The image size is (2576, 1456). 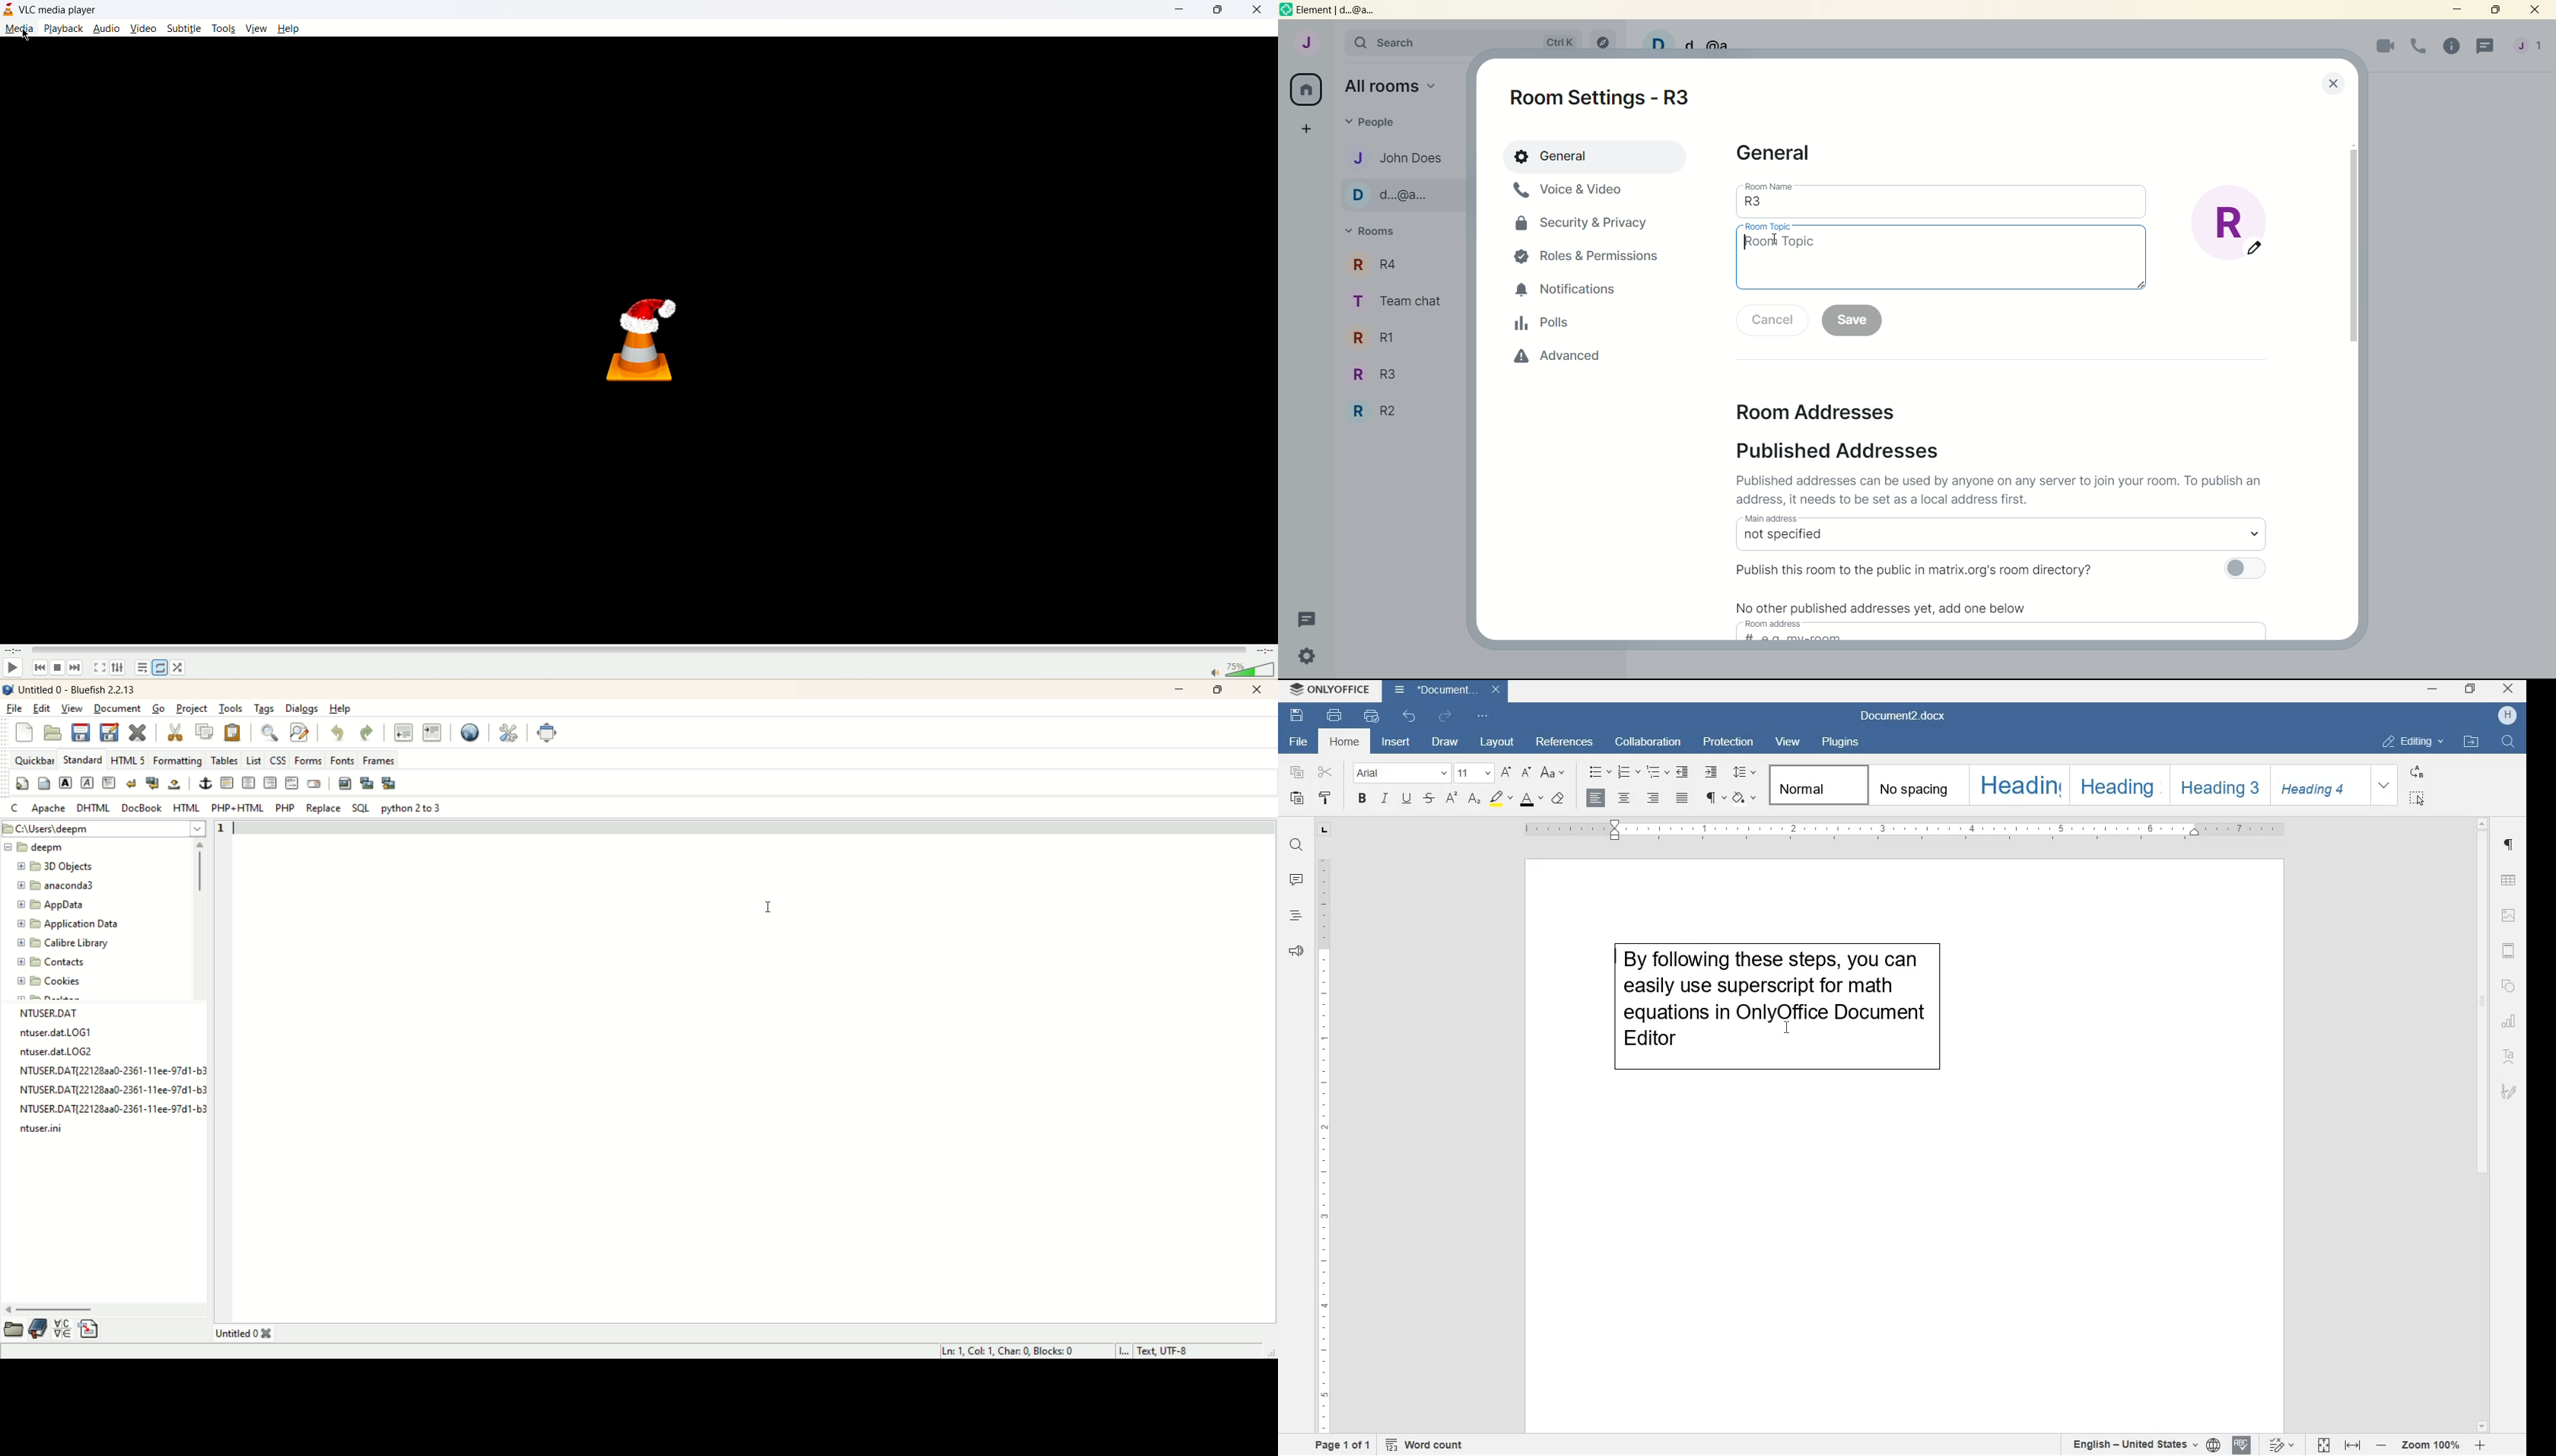 What do you see at coordinates (197, 922) in the screenshot?
I see `vertical scroll bar` at bounding box center [197, 922].